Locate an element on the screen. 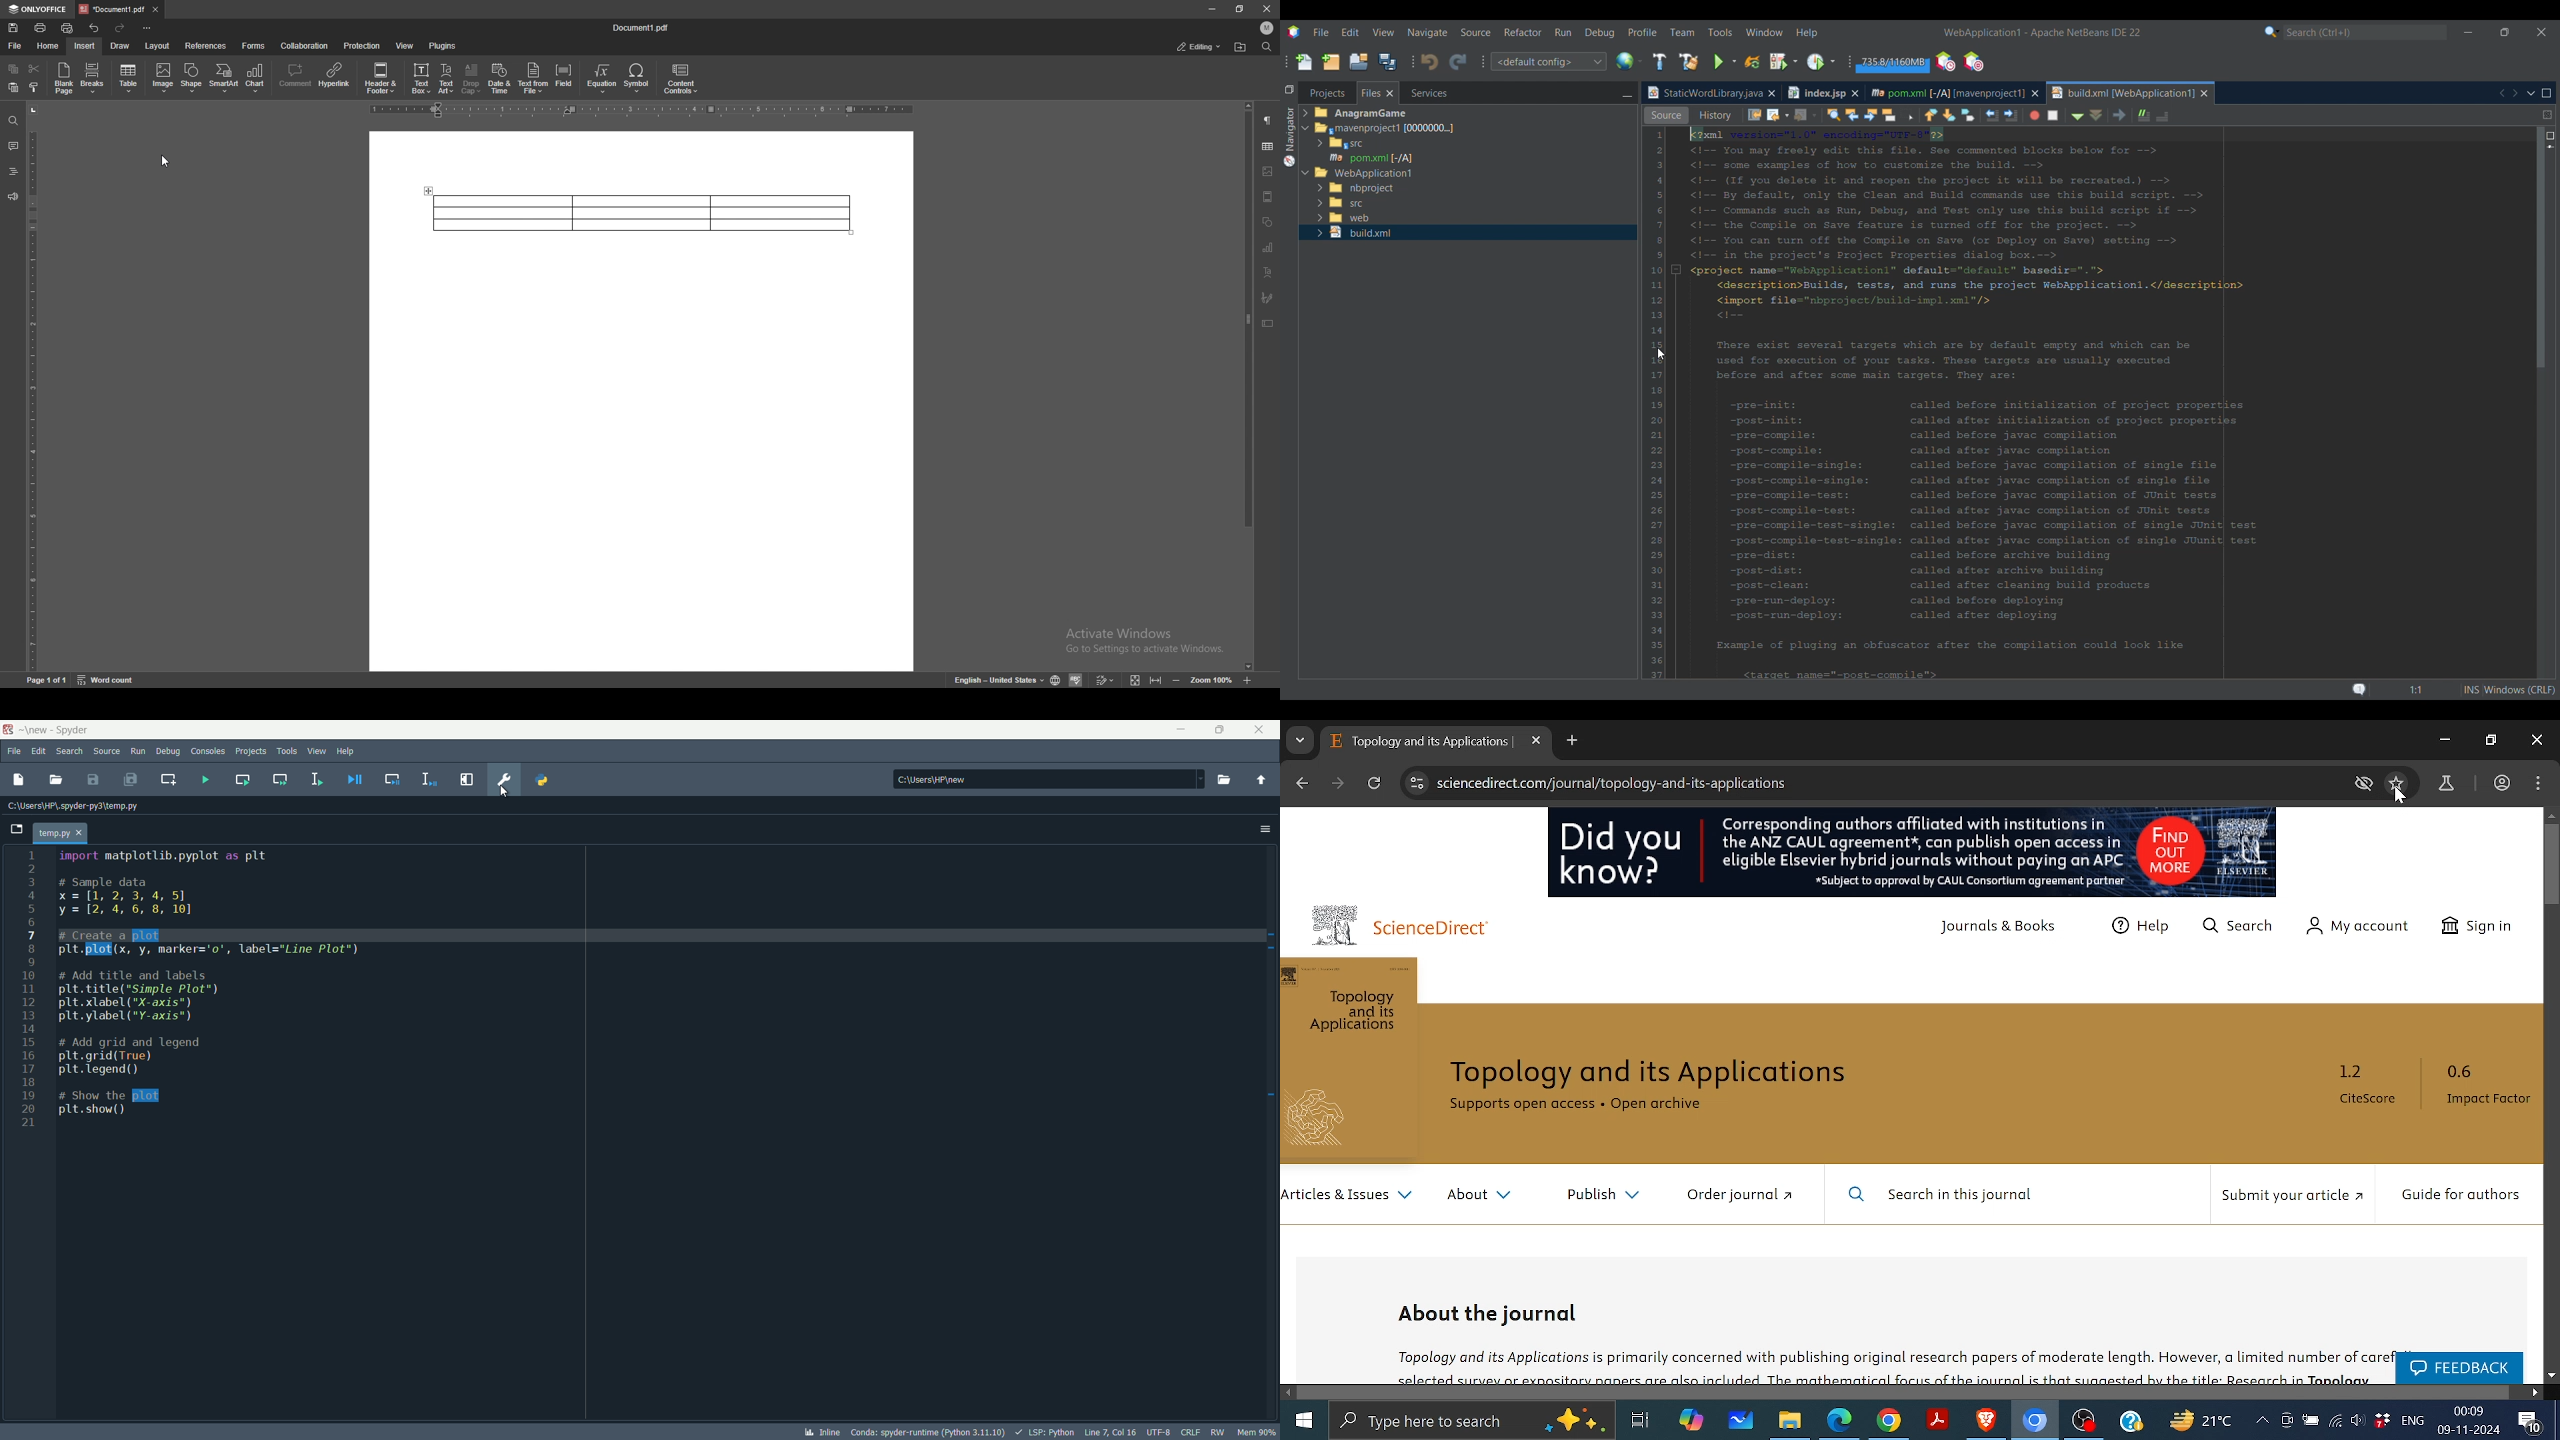 This screenshot has height=1456, width=2576. Code in current tab is located at coordinates (2101, 402).